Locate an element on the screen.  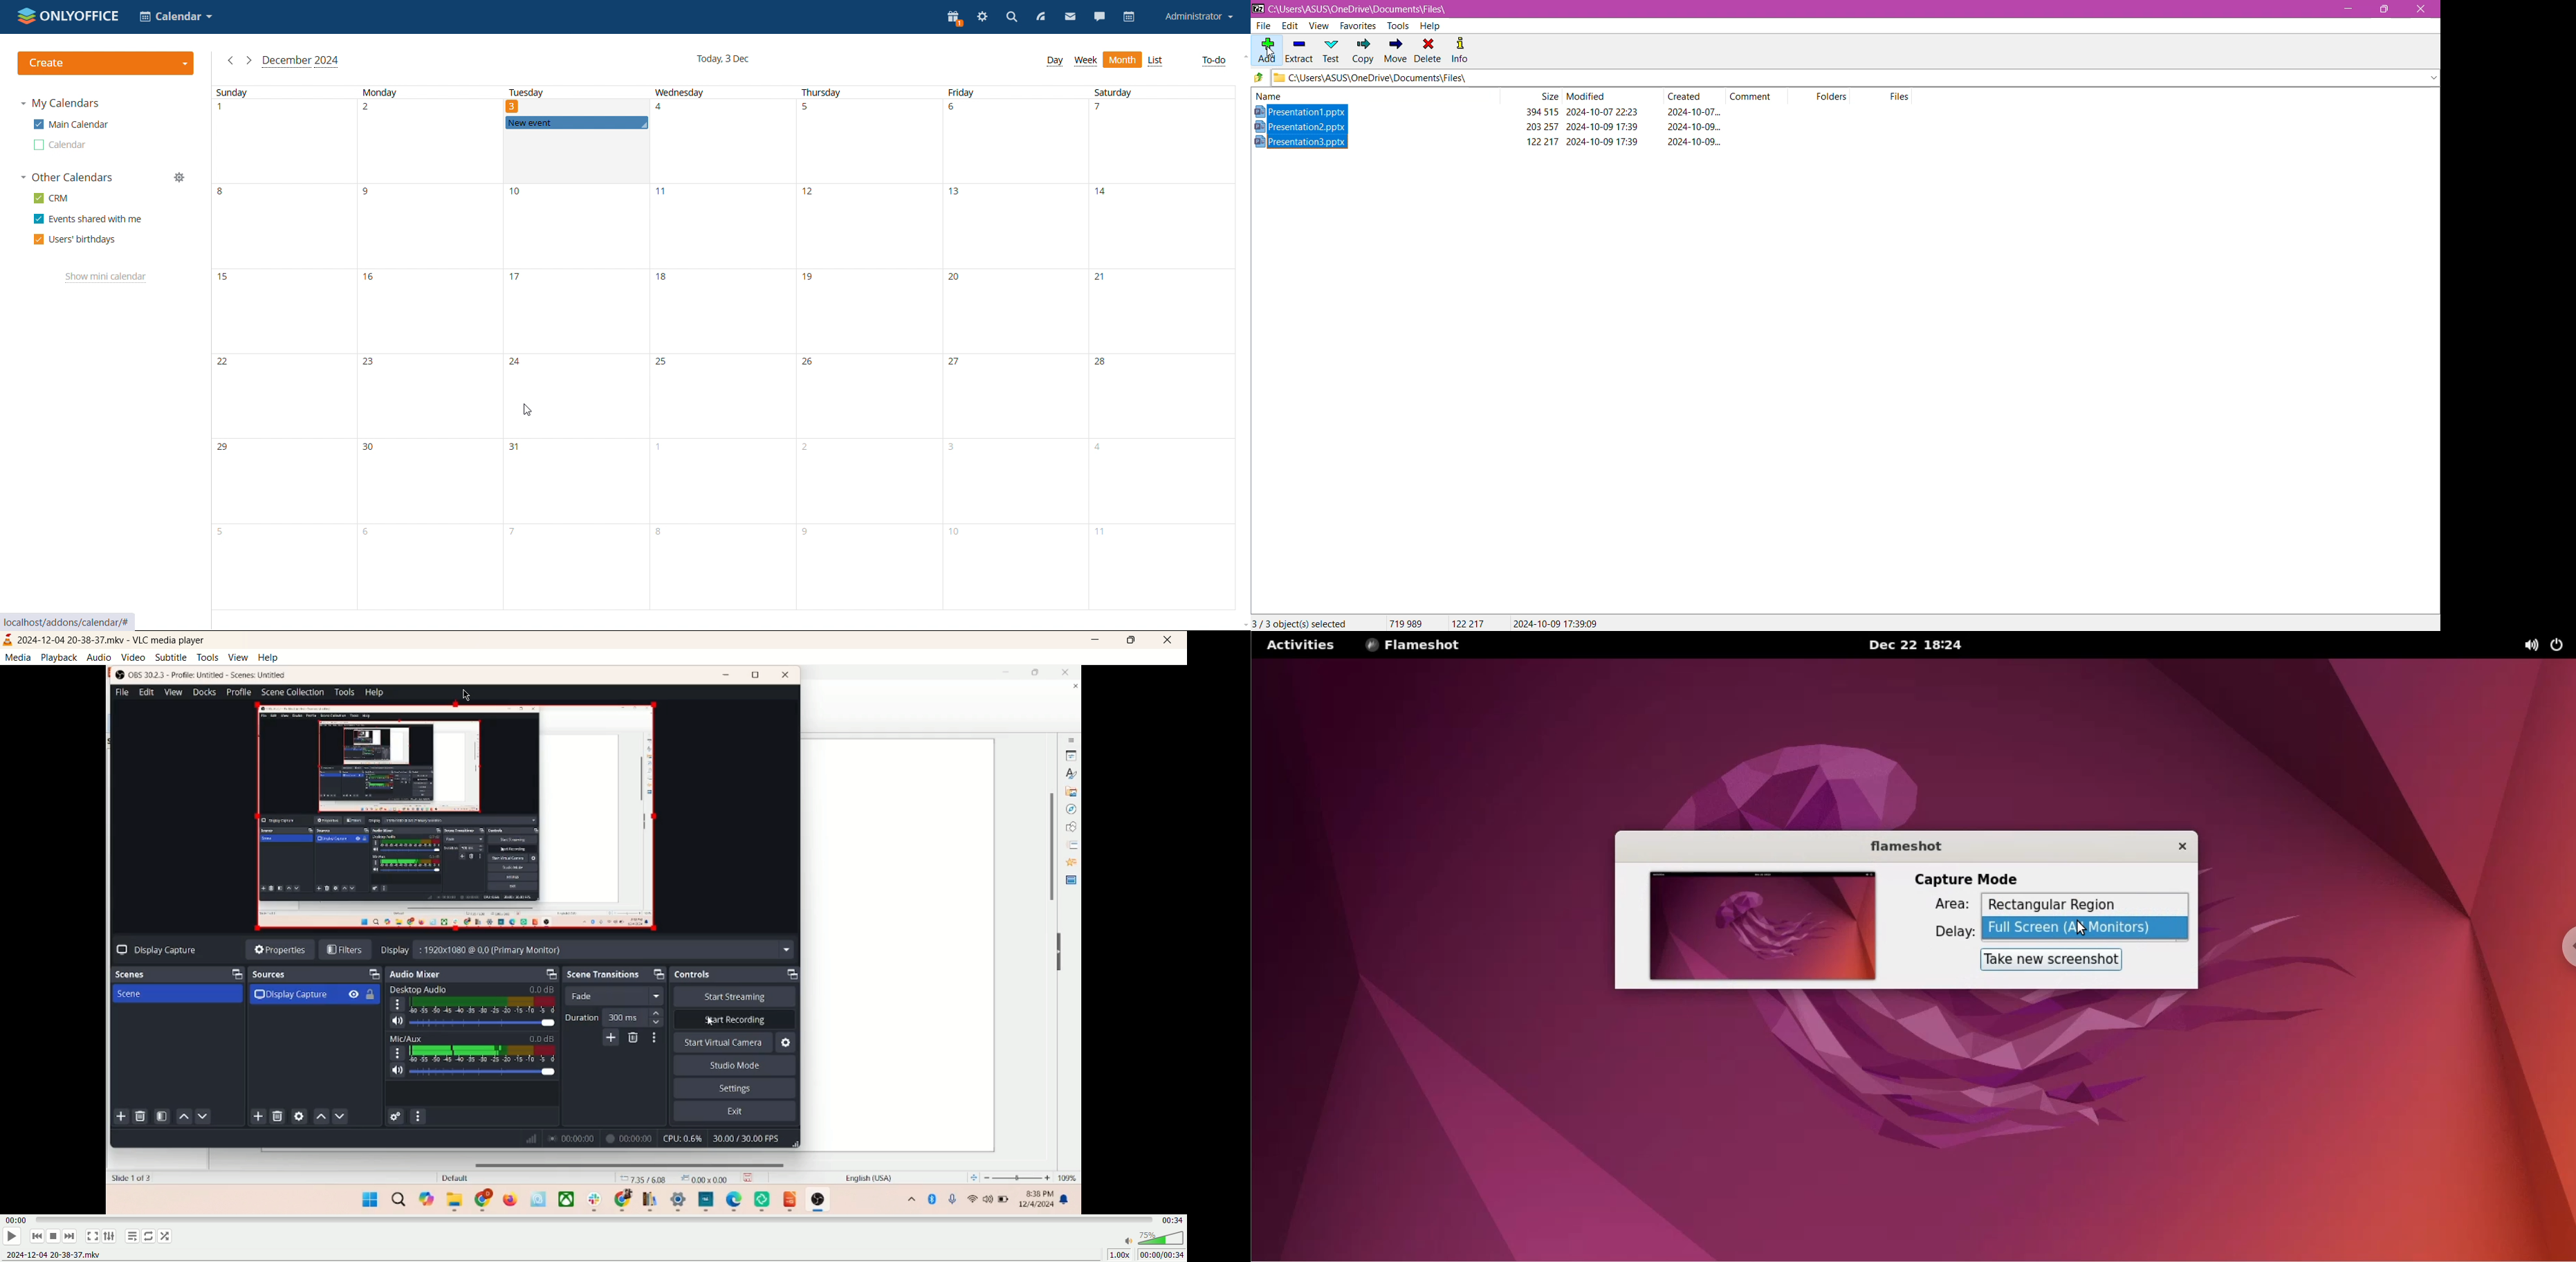
Presentation1.pptx 394 515 2024-10-07 22:23 2024-10-07... is located at coordinates (1493, 112).